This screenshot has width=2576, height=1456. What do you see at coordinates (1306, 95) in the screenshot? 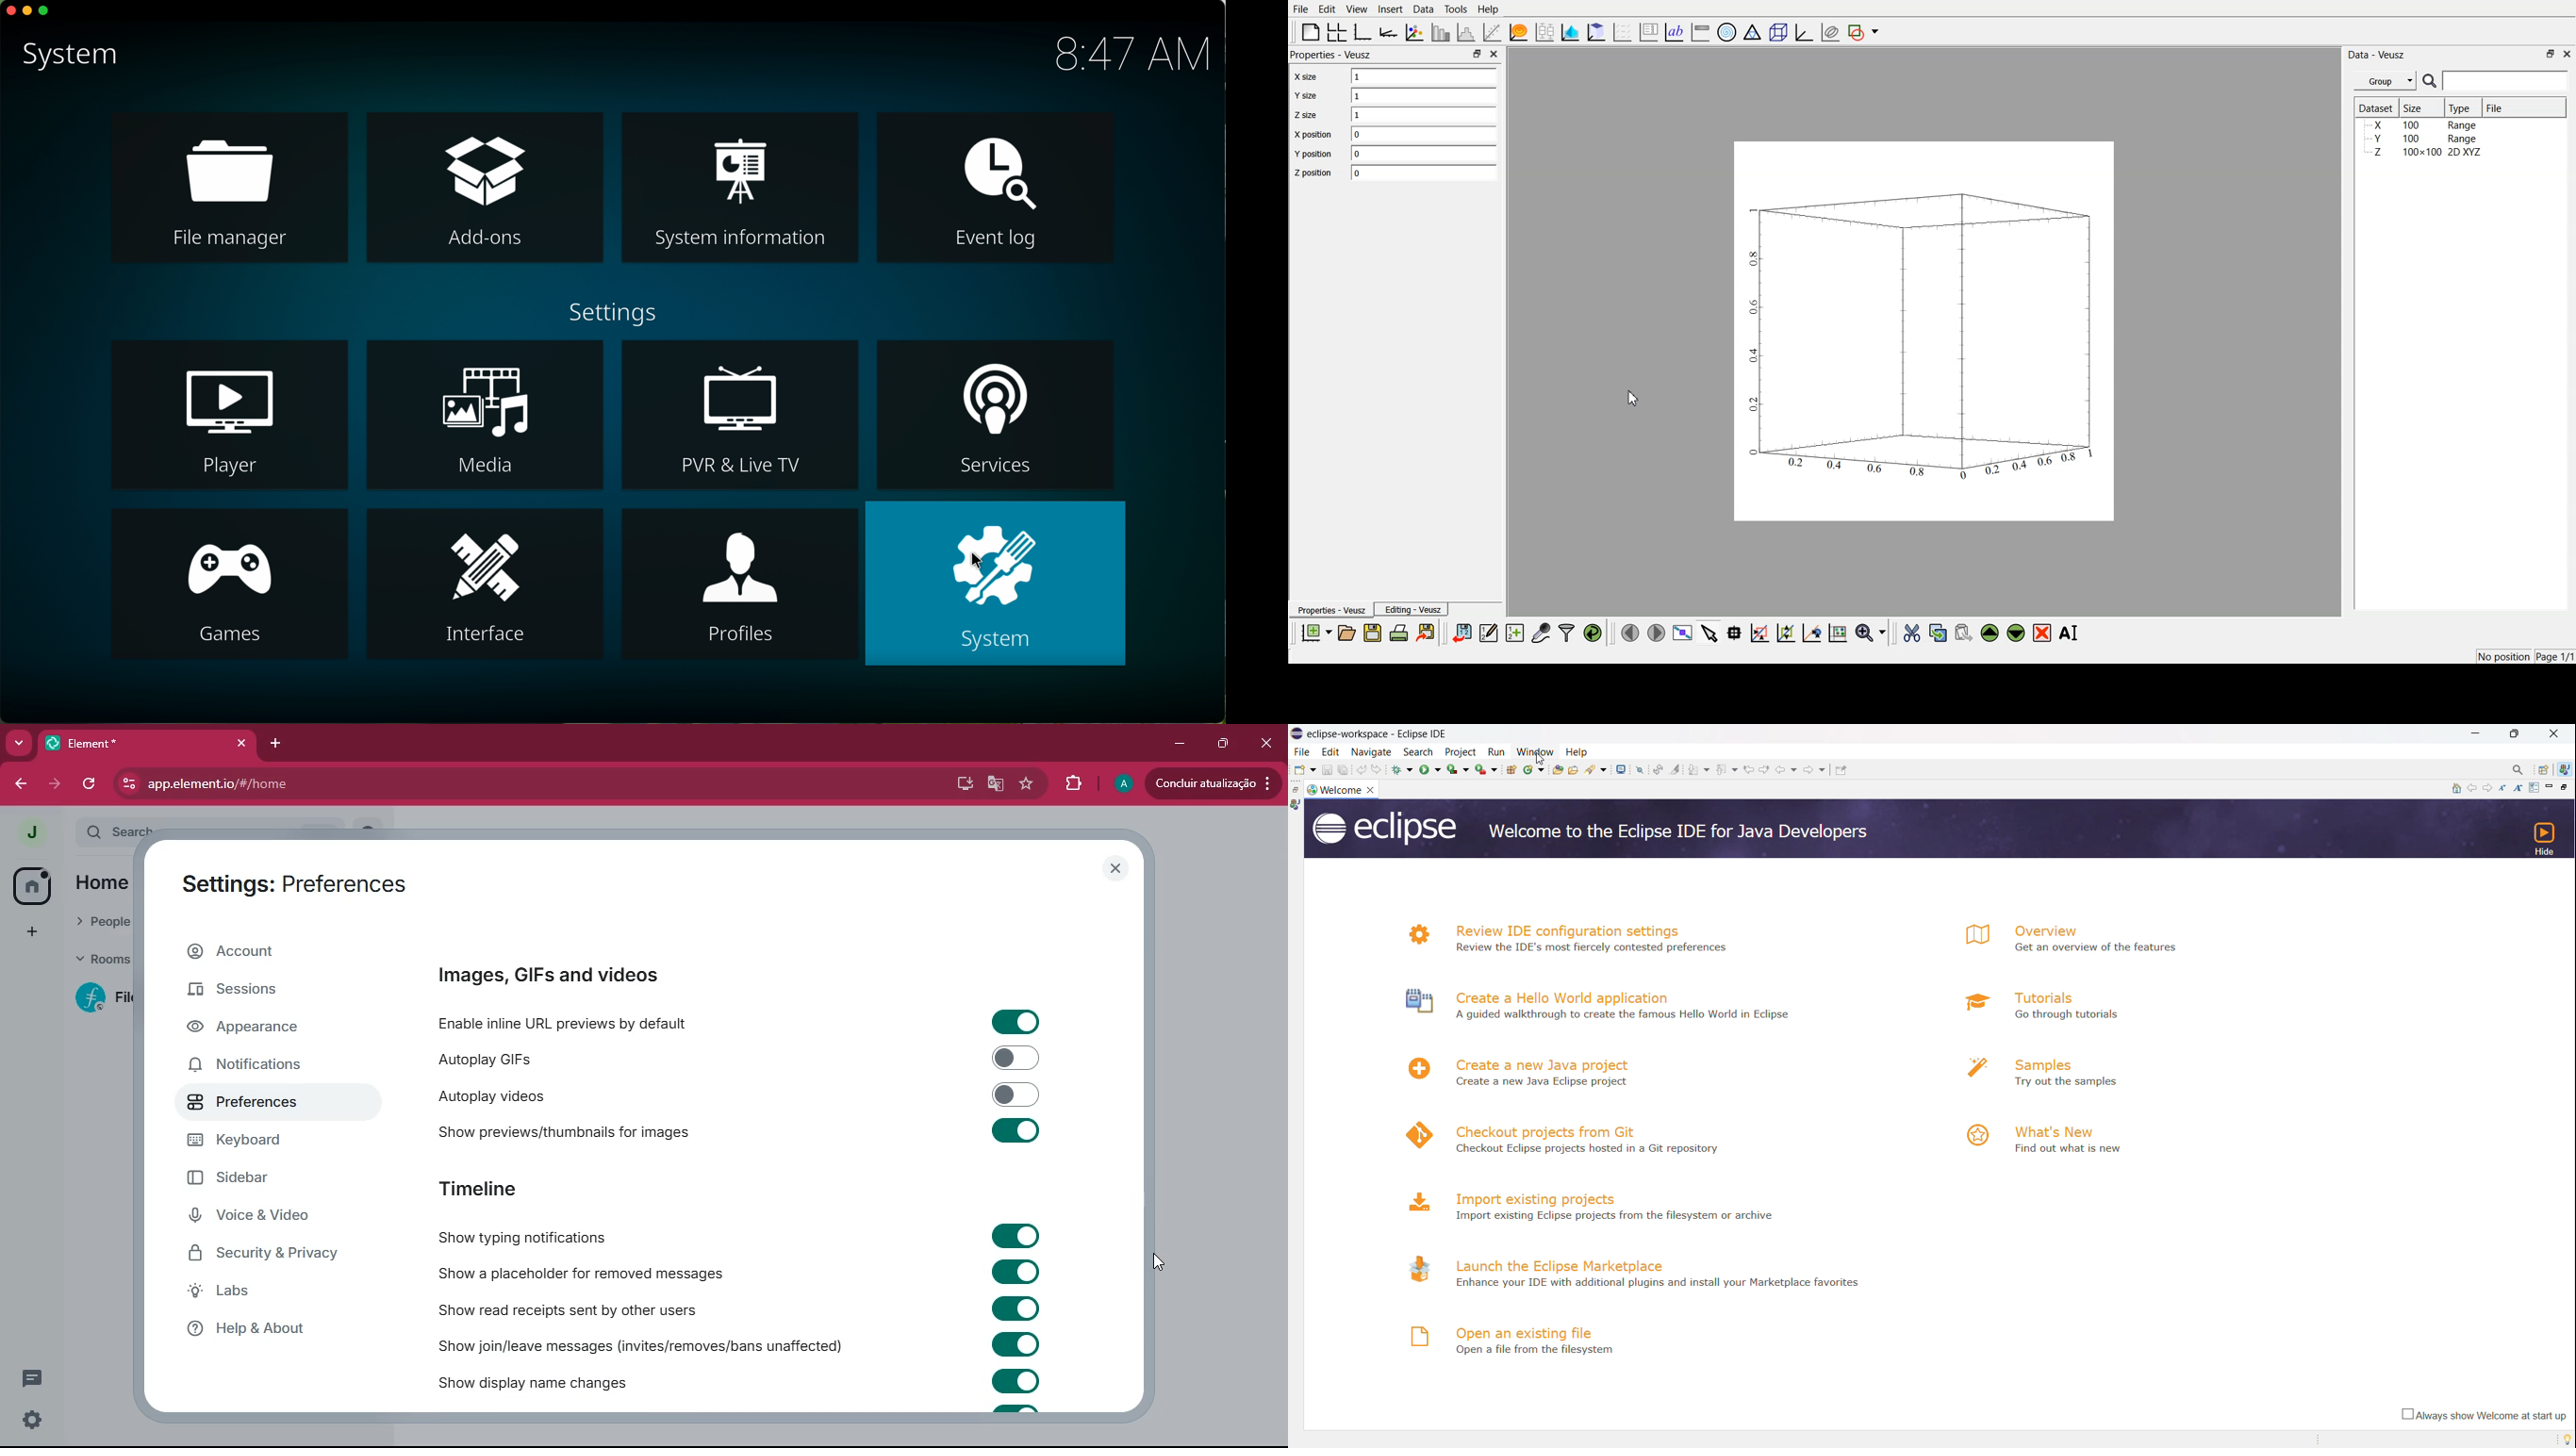
I see `Y size` at bounding box center [1306, 95].